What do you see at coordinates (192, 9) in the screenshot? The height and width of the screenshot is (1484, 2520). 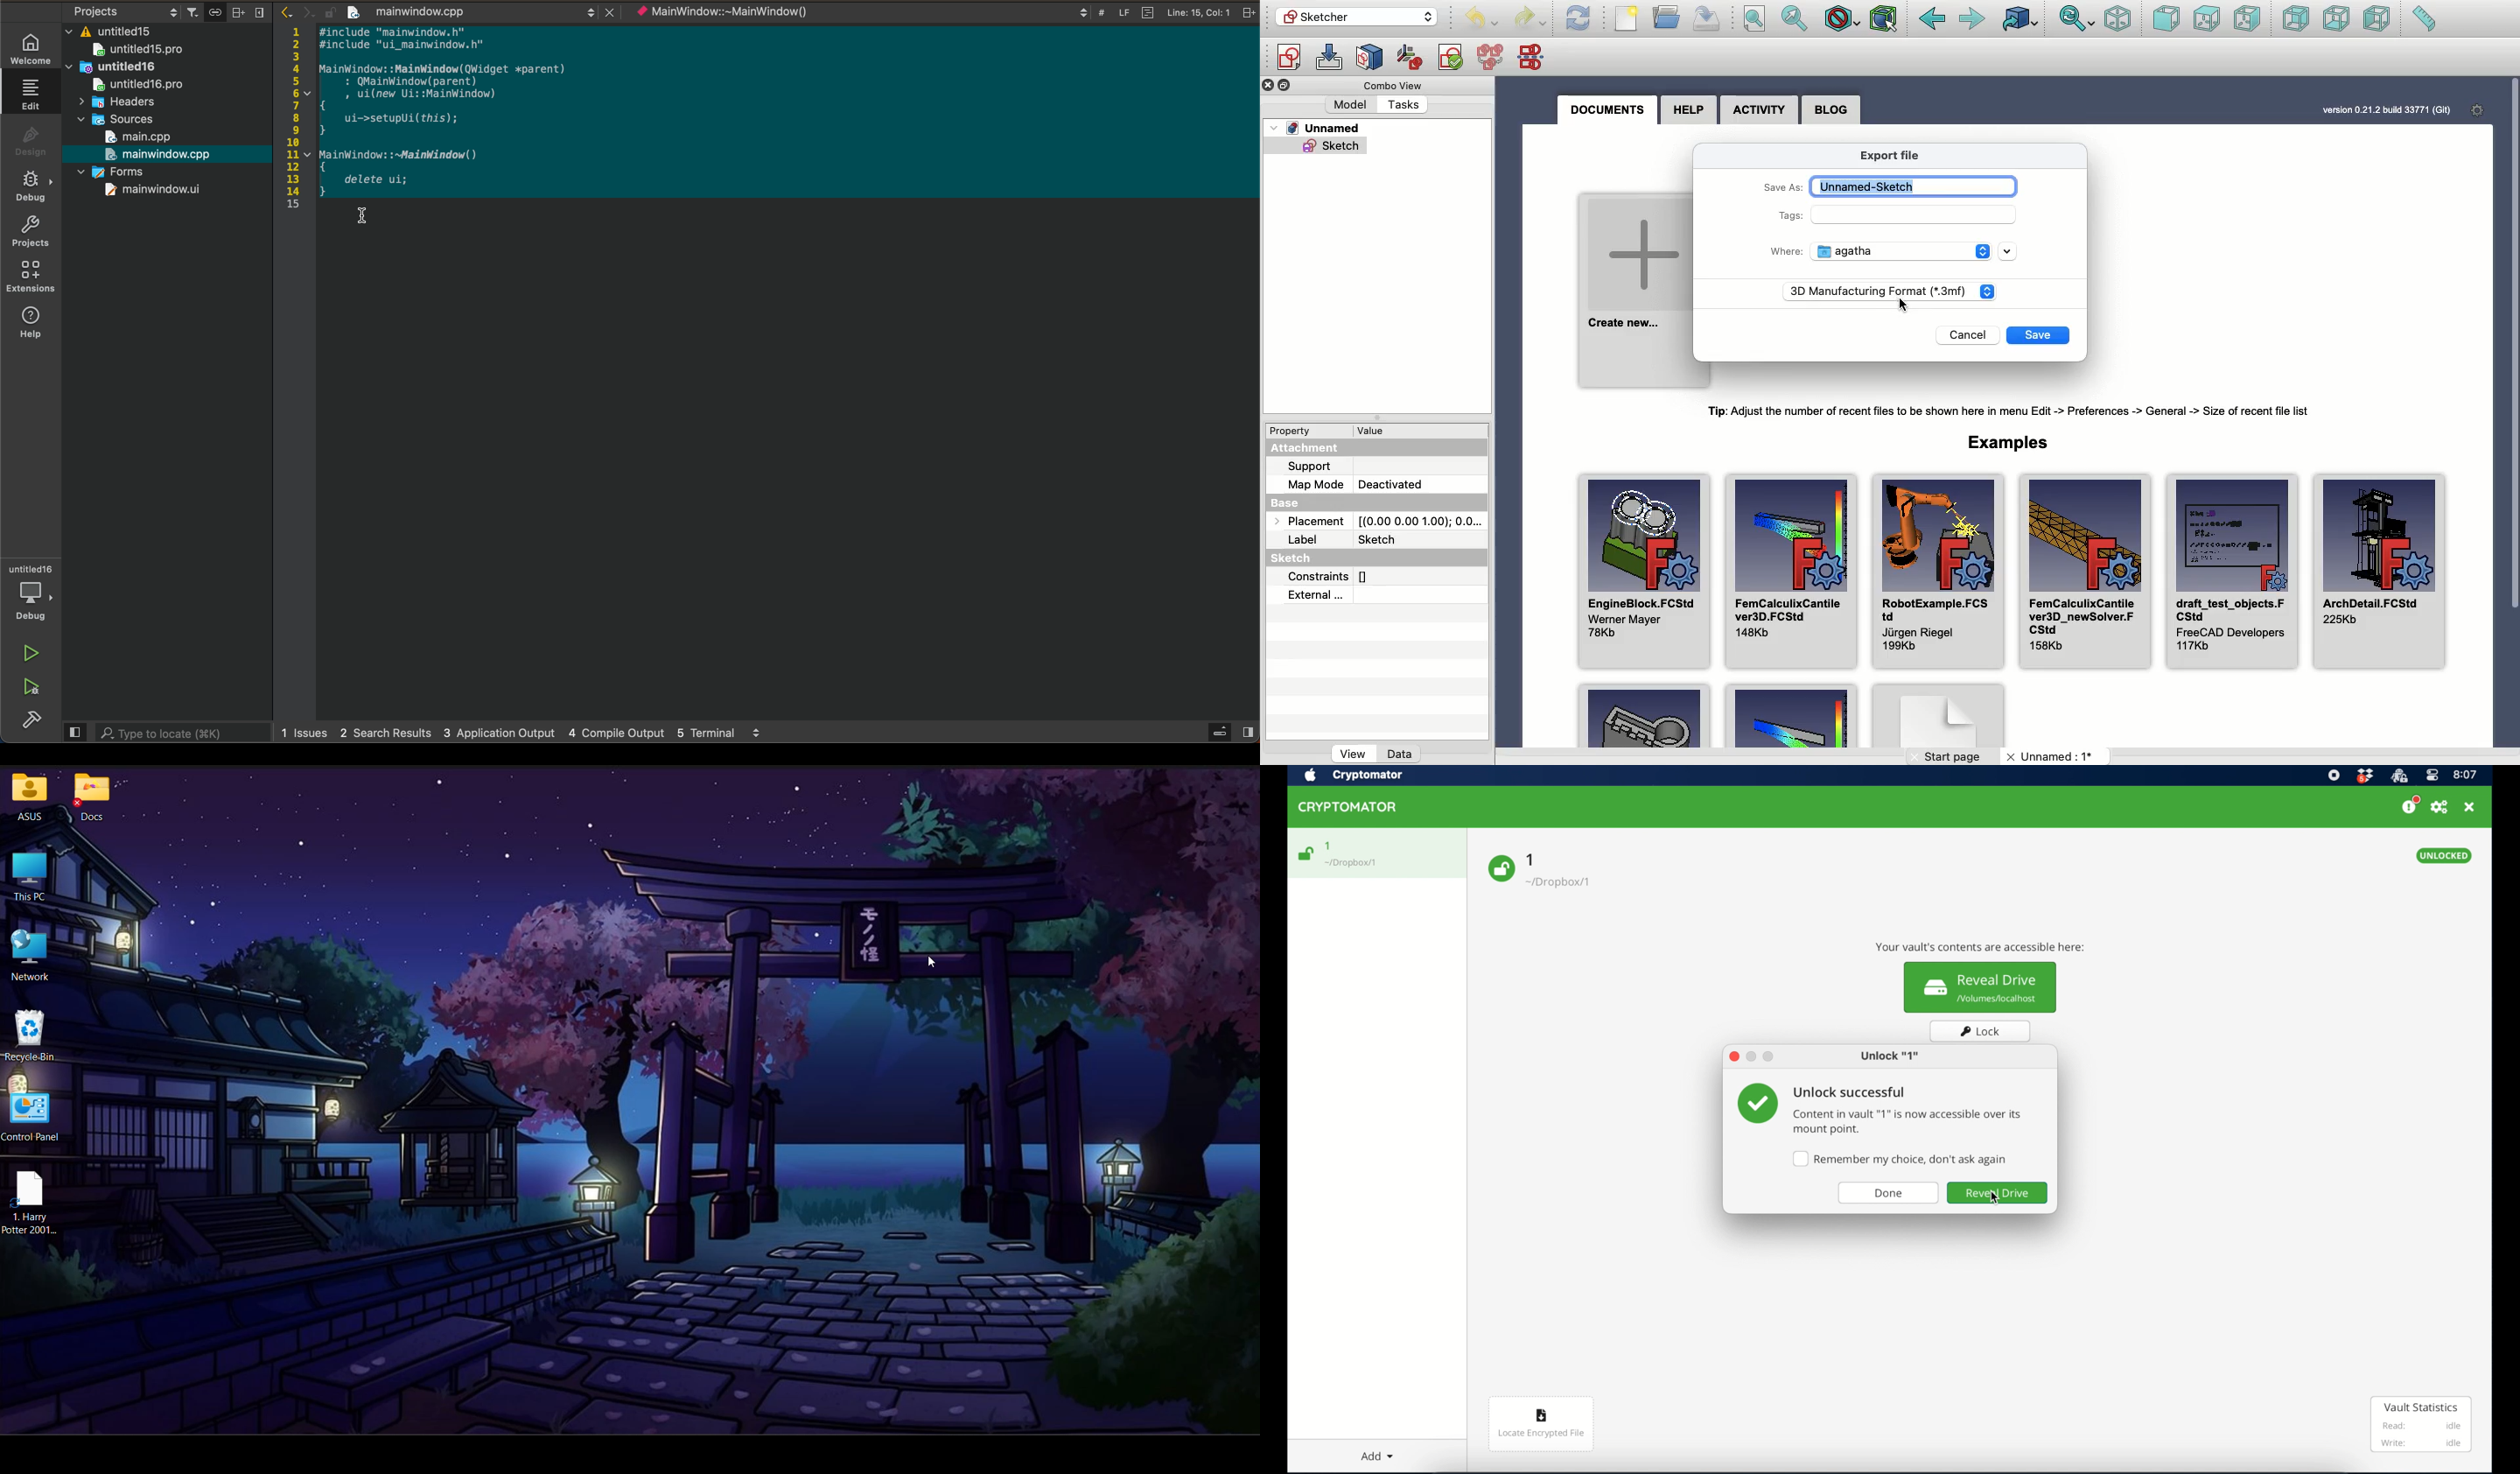 I see `Filter` at bounding box center [192, 9].